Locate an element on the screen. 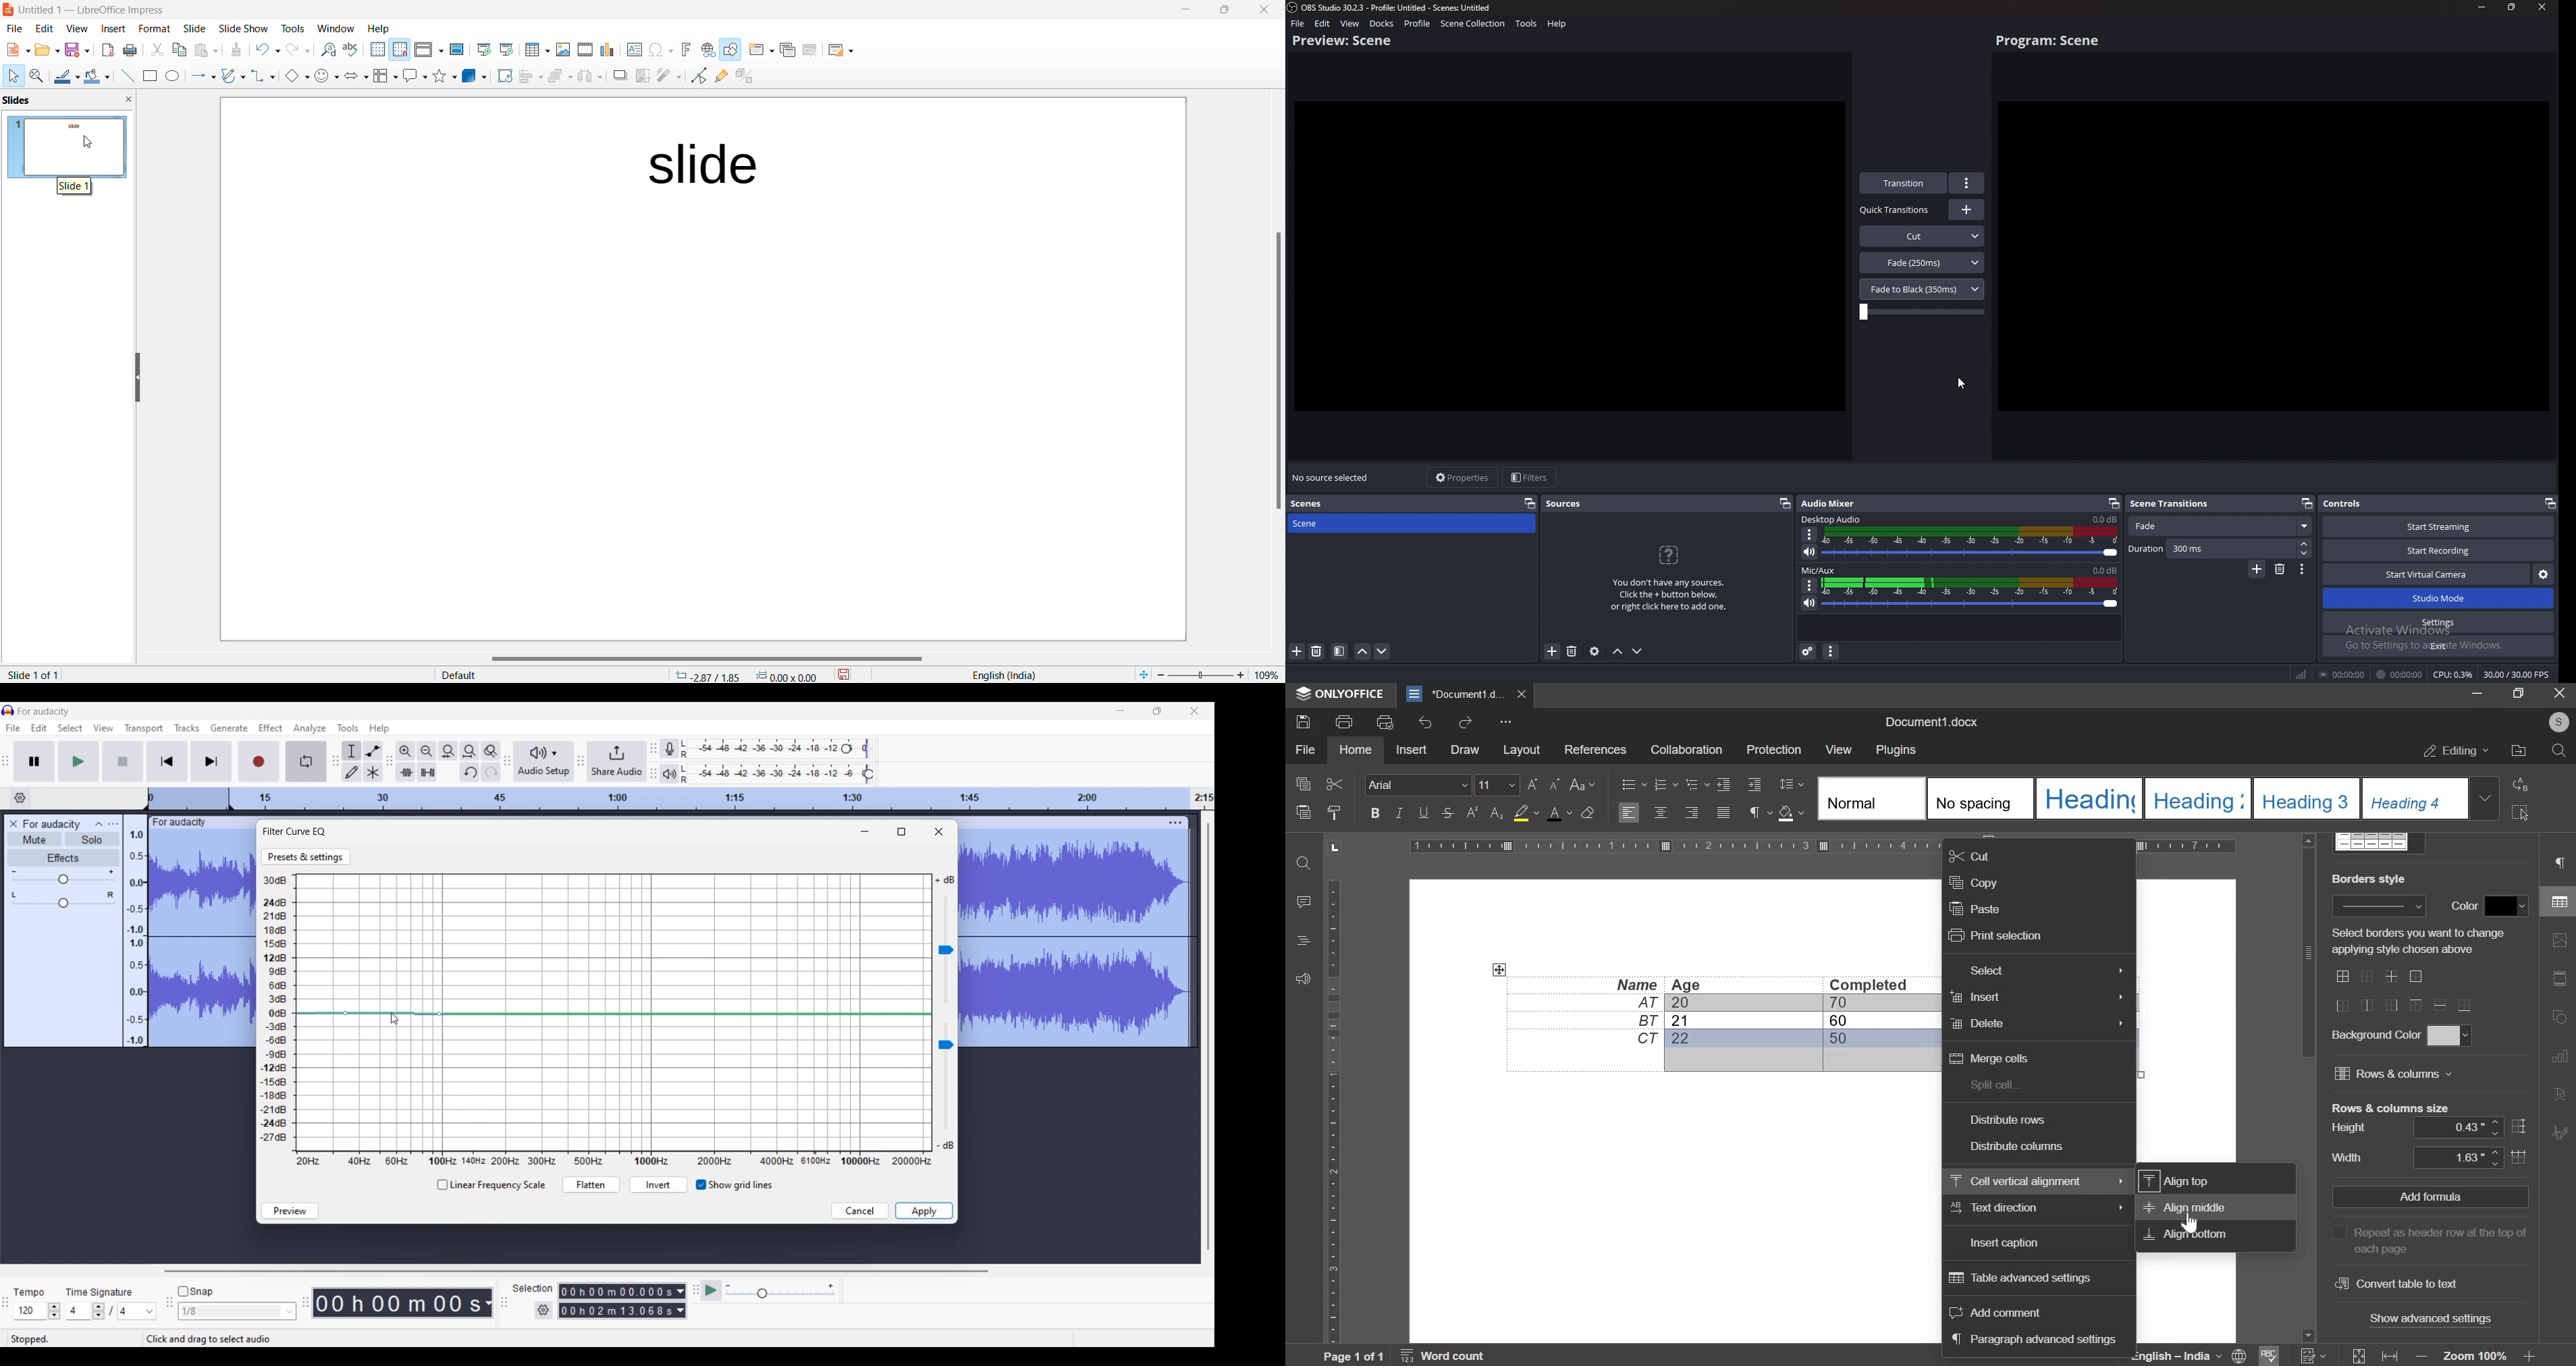 The image size is (2576, 1372). add scene is located at coordinates (1297, 651).